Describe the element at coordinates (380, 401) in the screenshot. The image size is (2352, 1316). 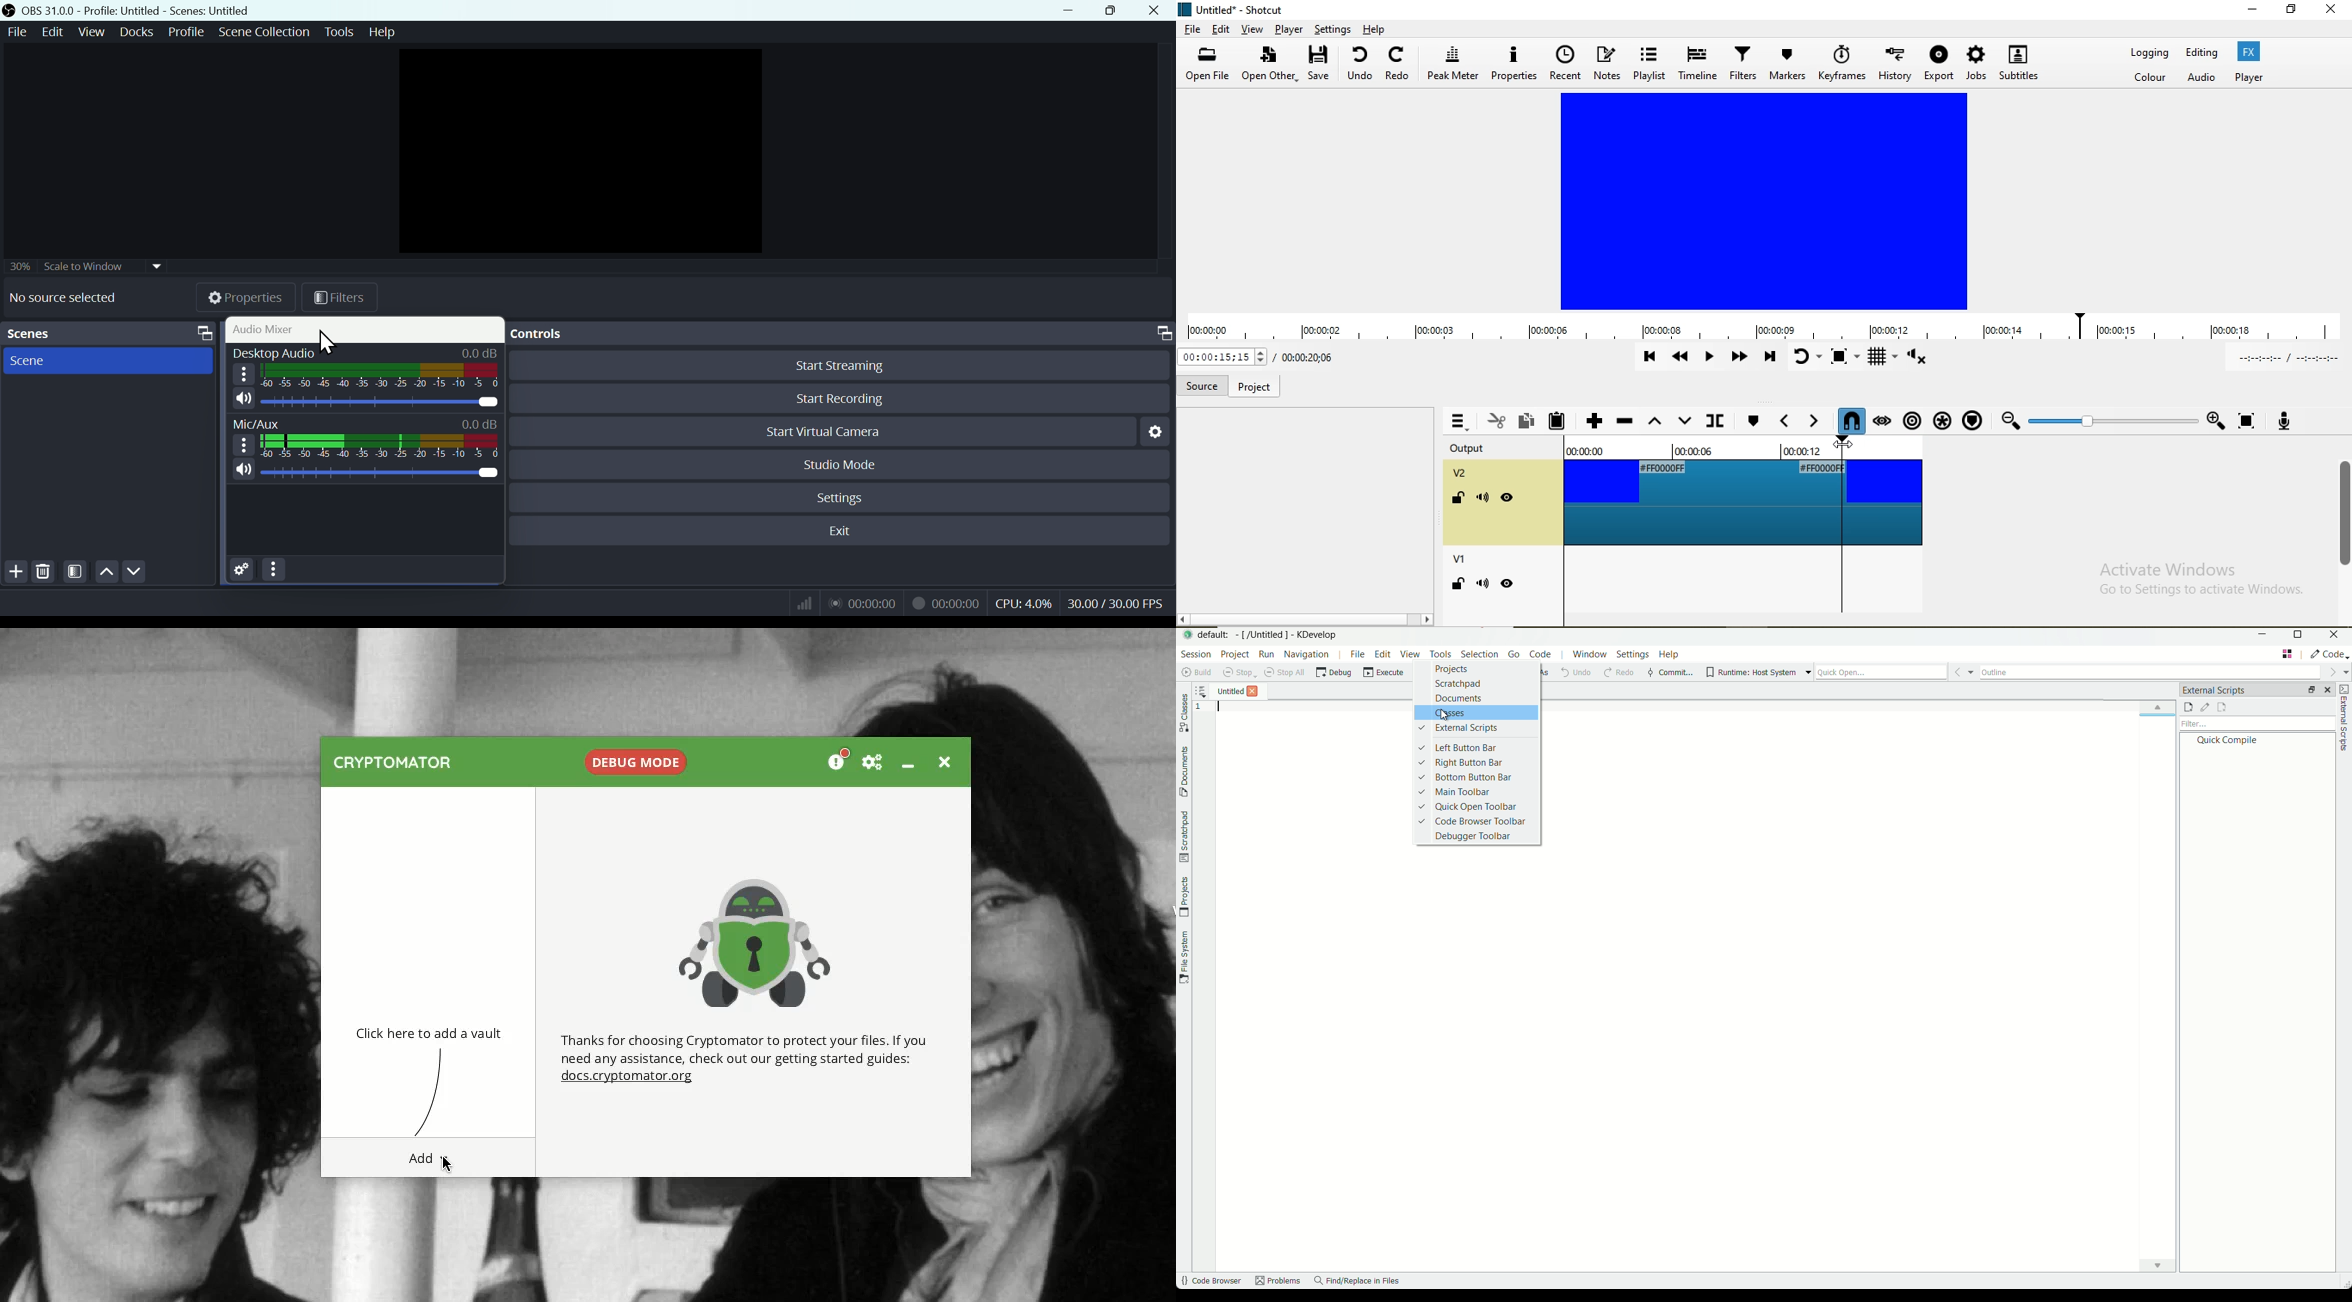
I see `Desktop Audio` at that location.